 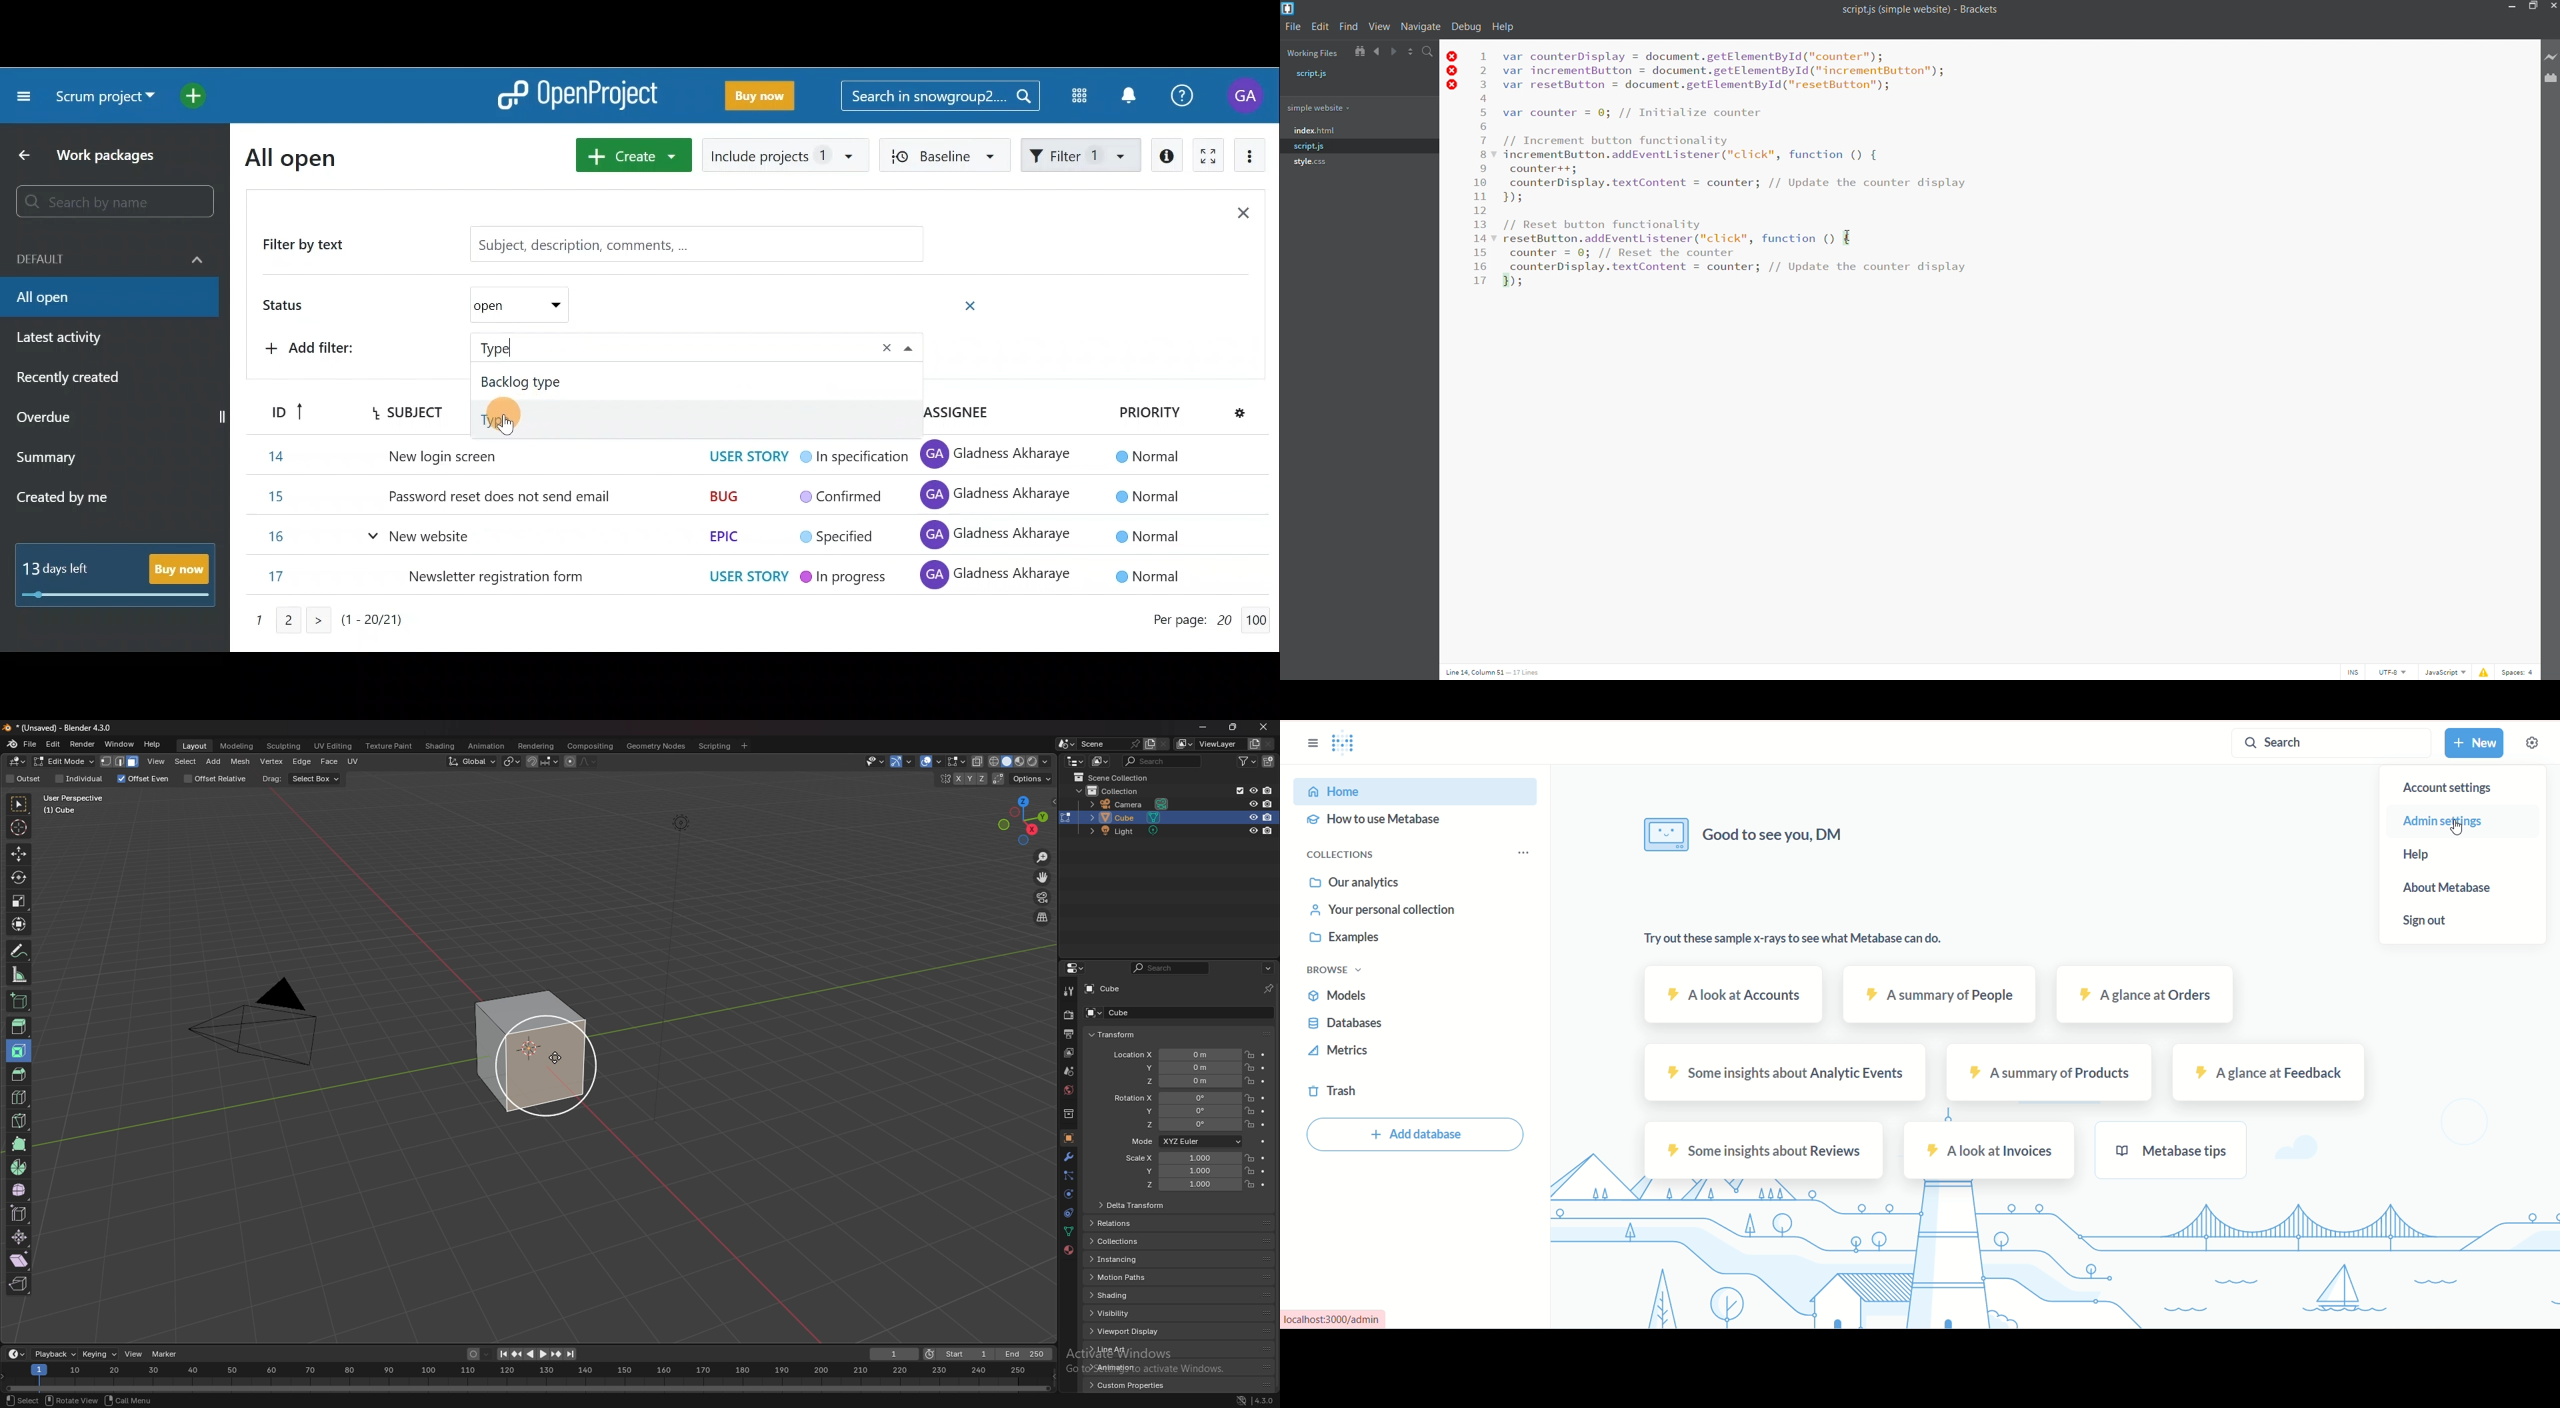 What do you see at coordinates (1181, 1185) in the screenshot?
I see `scale z` at bounding box center [1181, 1185].